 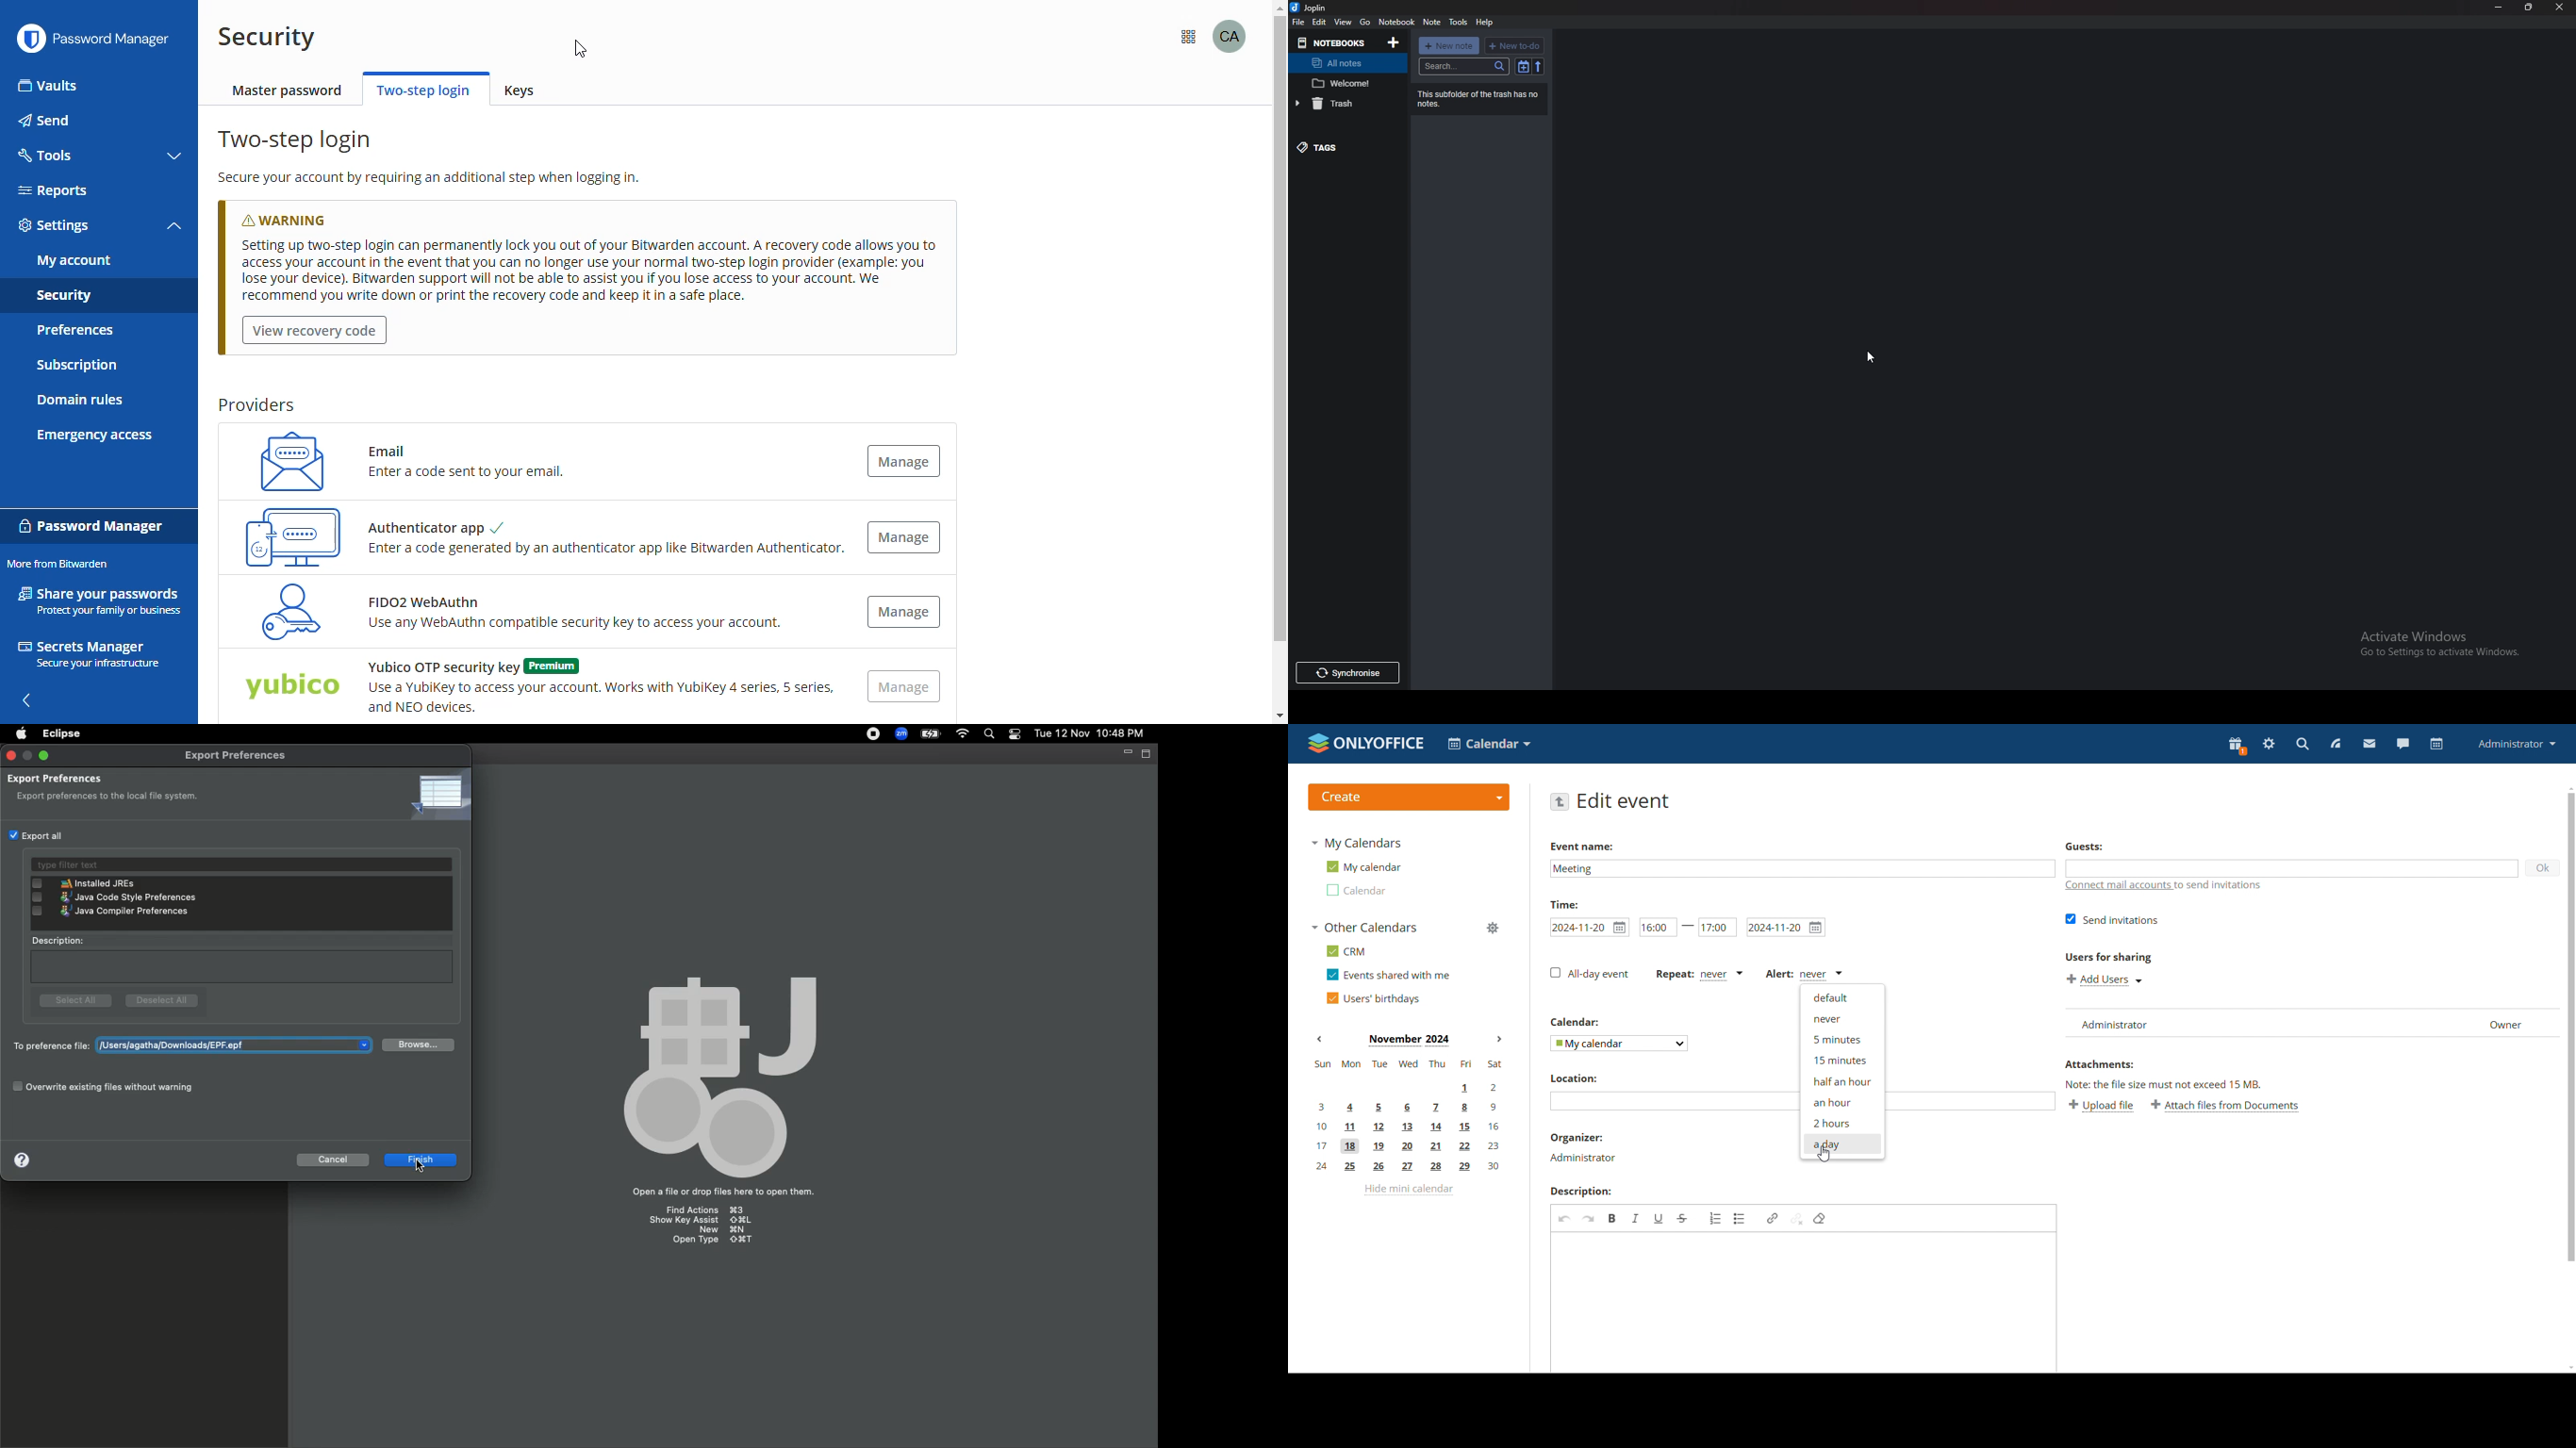 What do you see at coordinates (55, 226) in the screenshot?
I see `settings` at bounding box center [55, 226].